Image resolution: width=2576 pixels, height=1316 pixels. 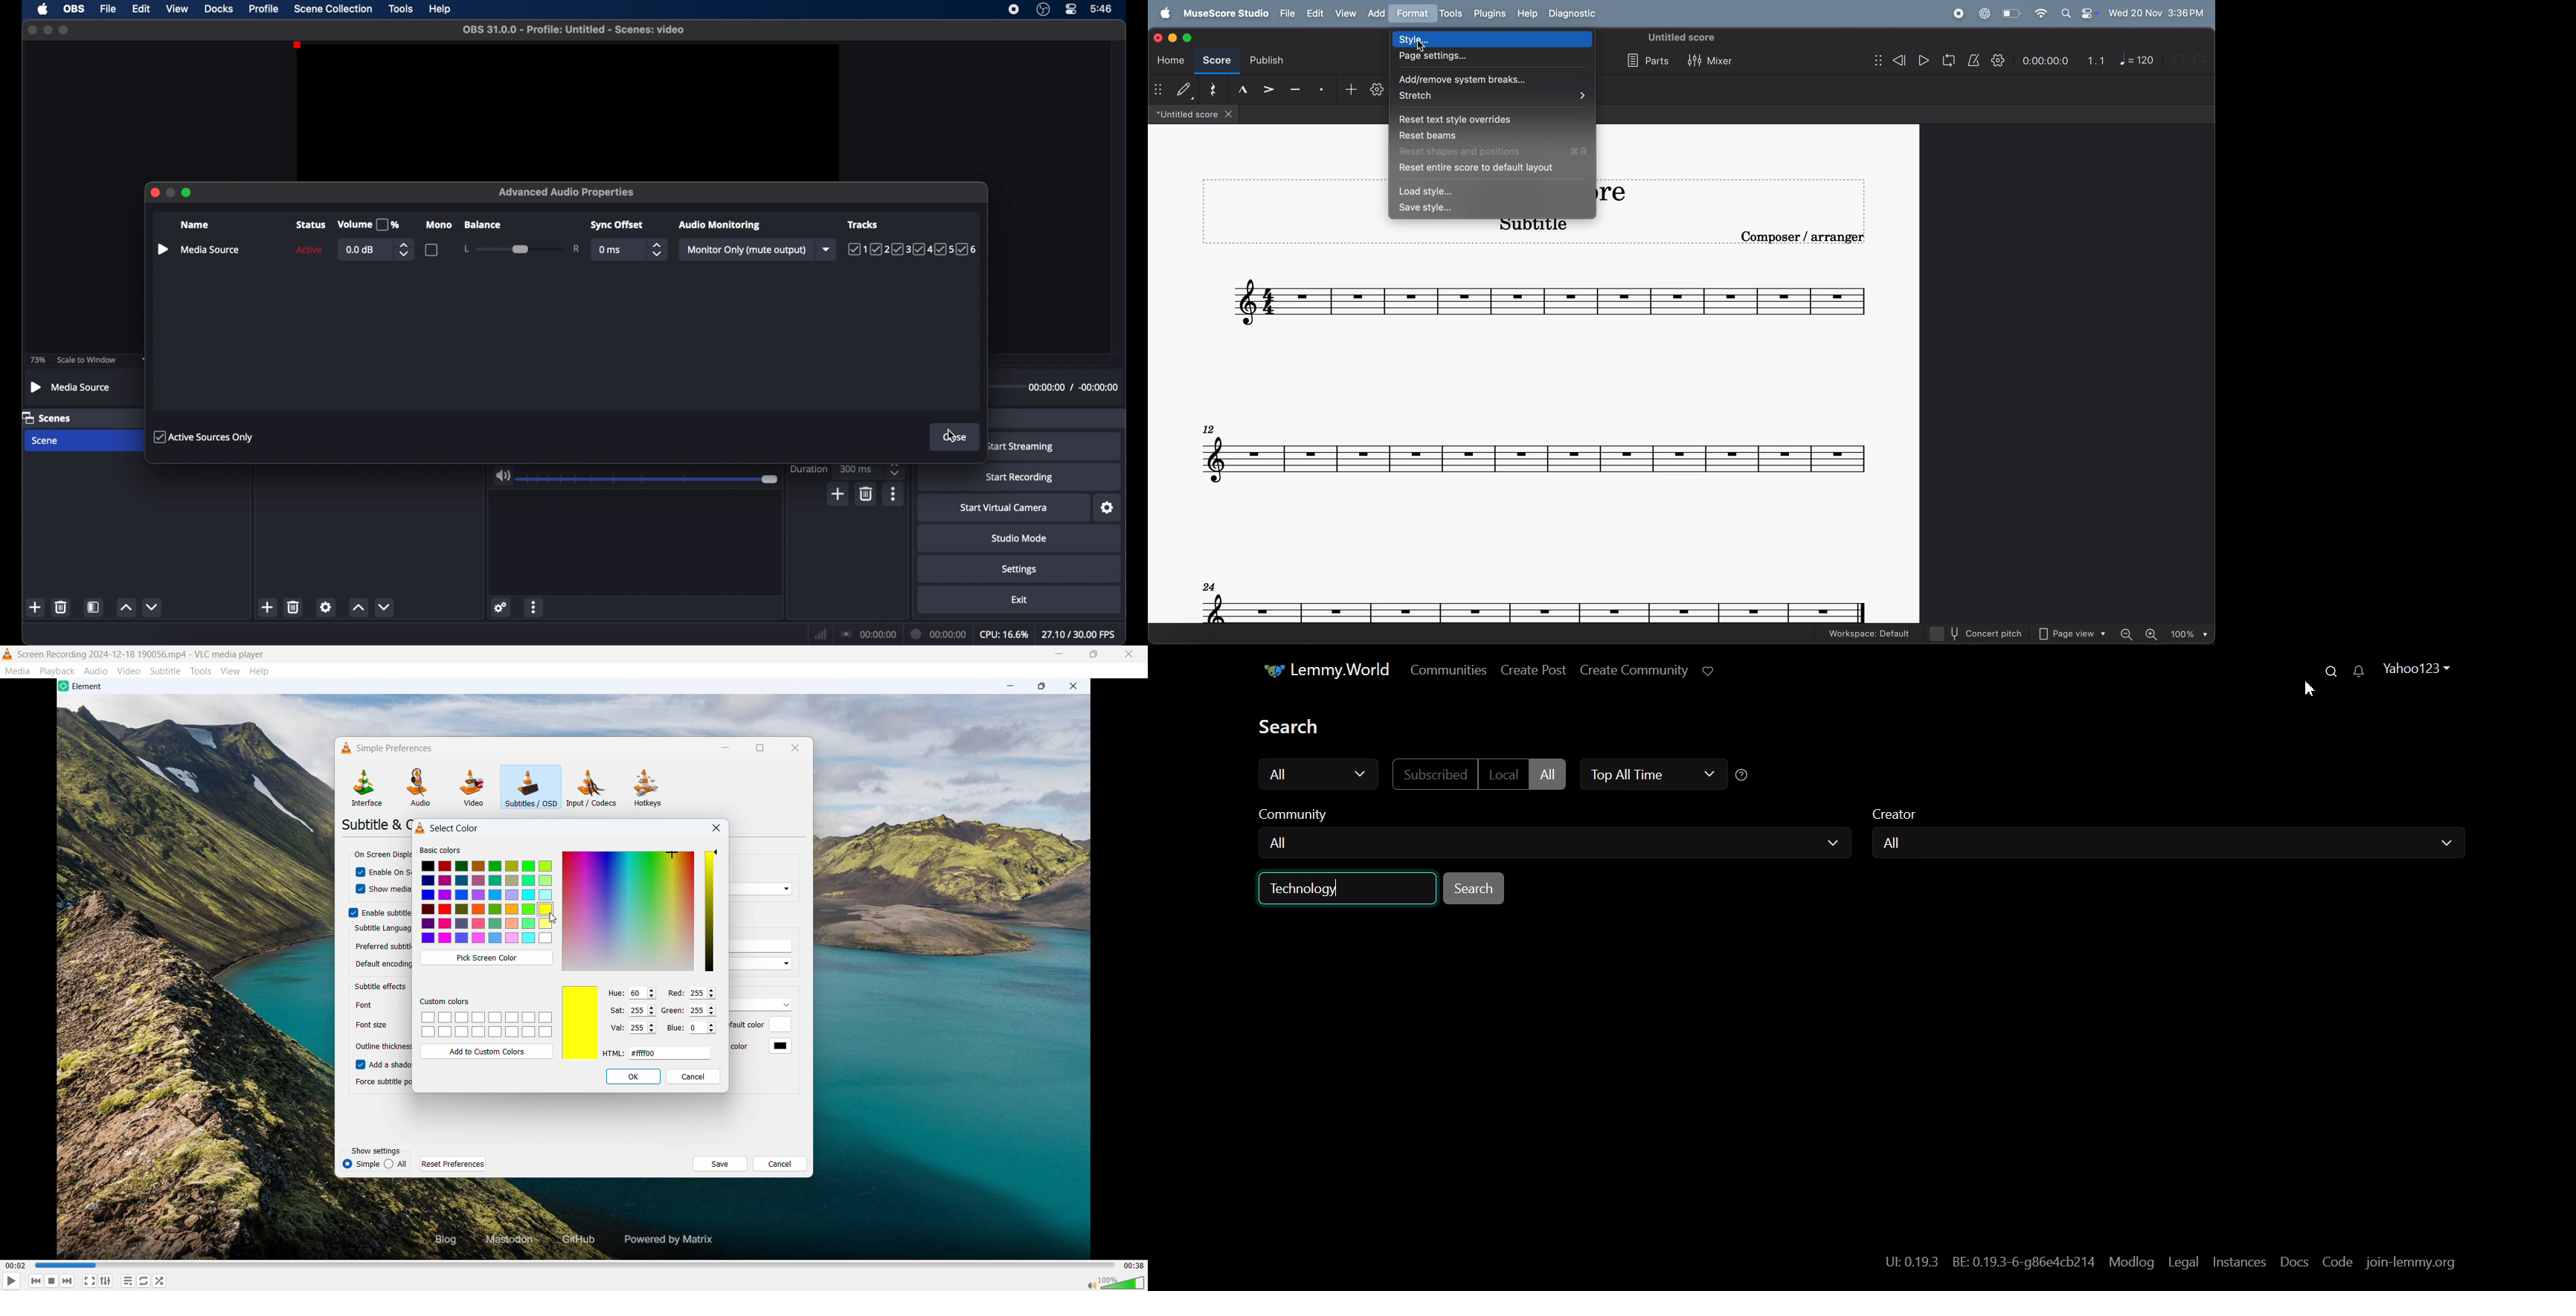 What do you see at coordinates (1019, 569) in the screenshot?
I see `settings` at bounding box center [1019, 569].